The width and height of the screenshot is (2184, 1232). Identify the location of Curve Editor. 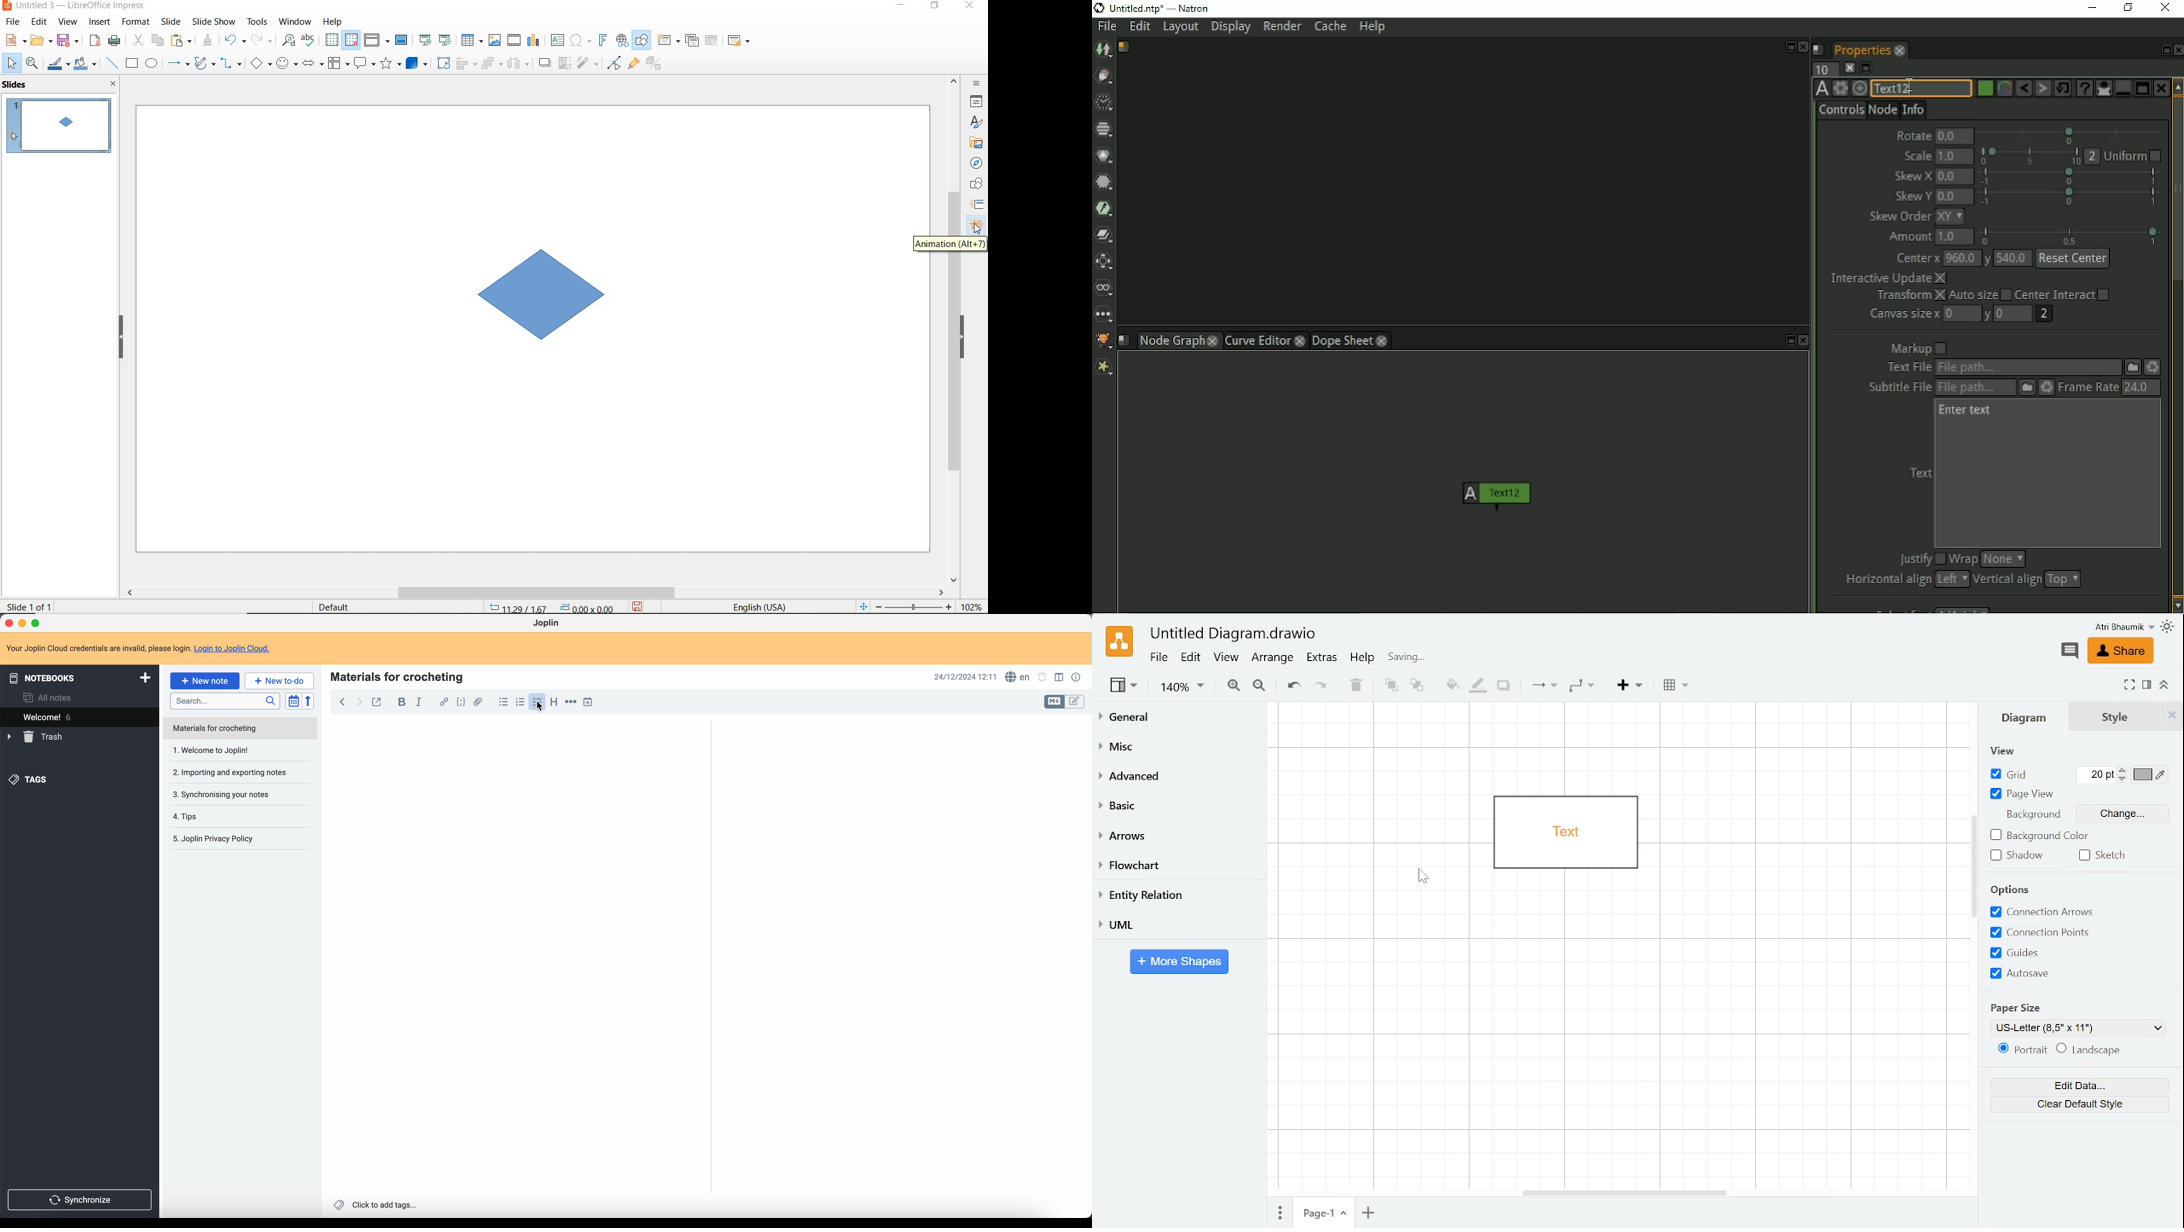
(1256, 340).